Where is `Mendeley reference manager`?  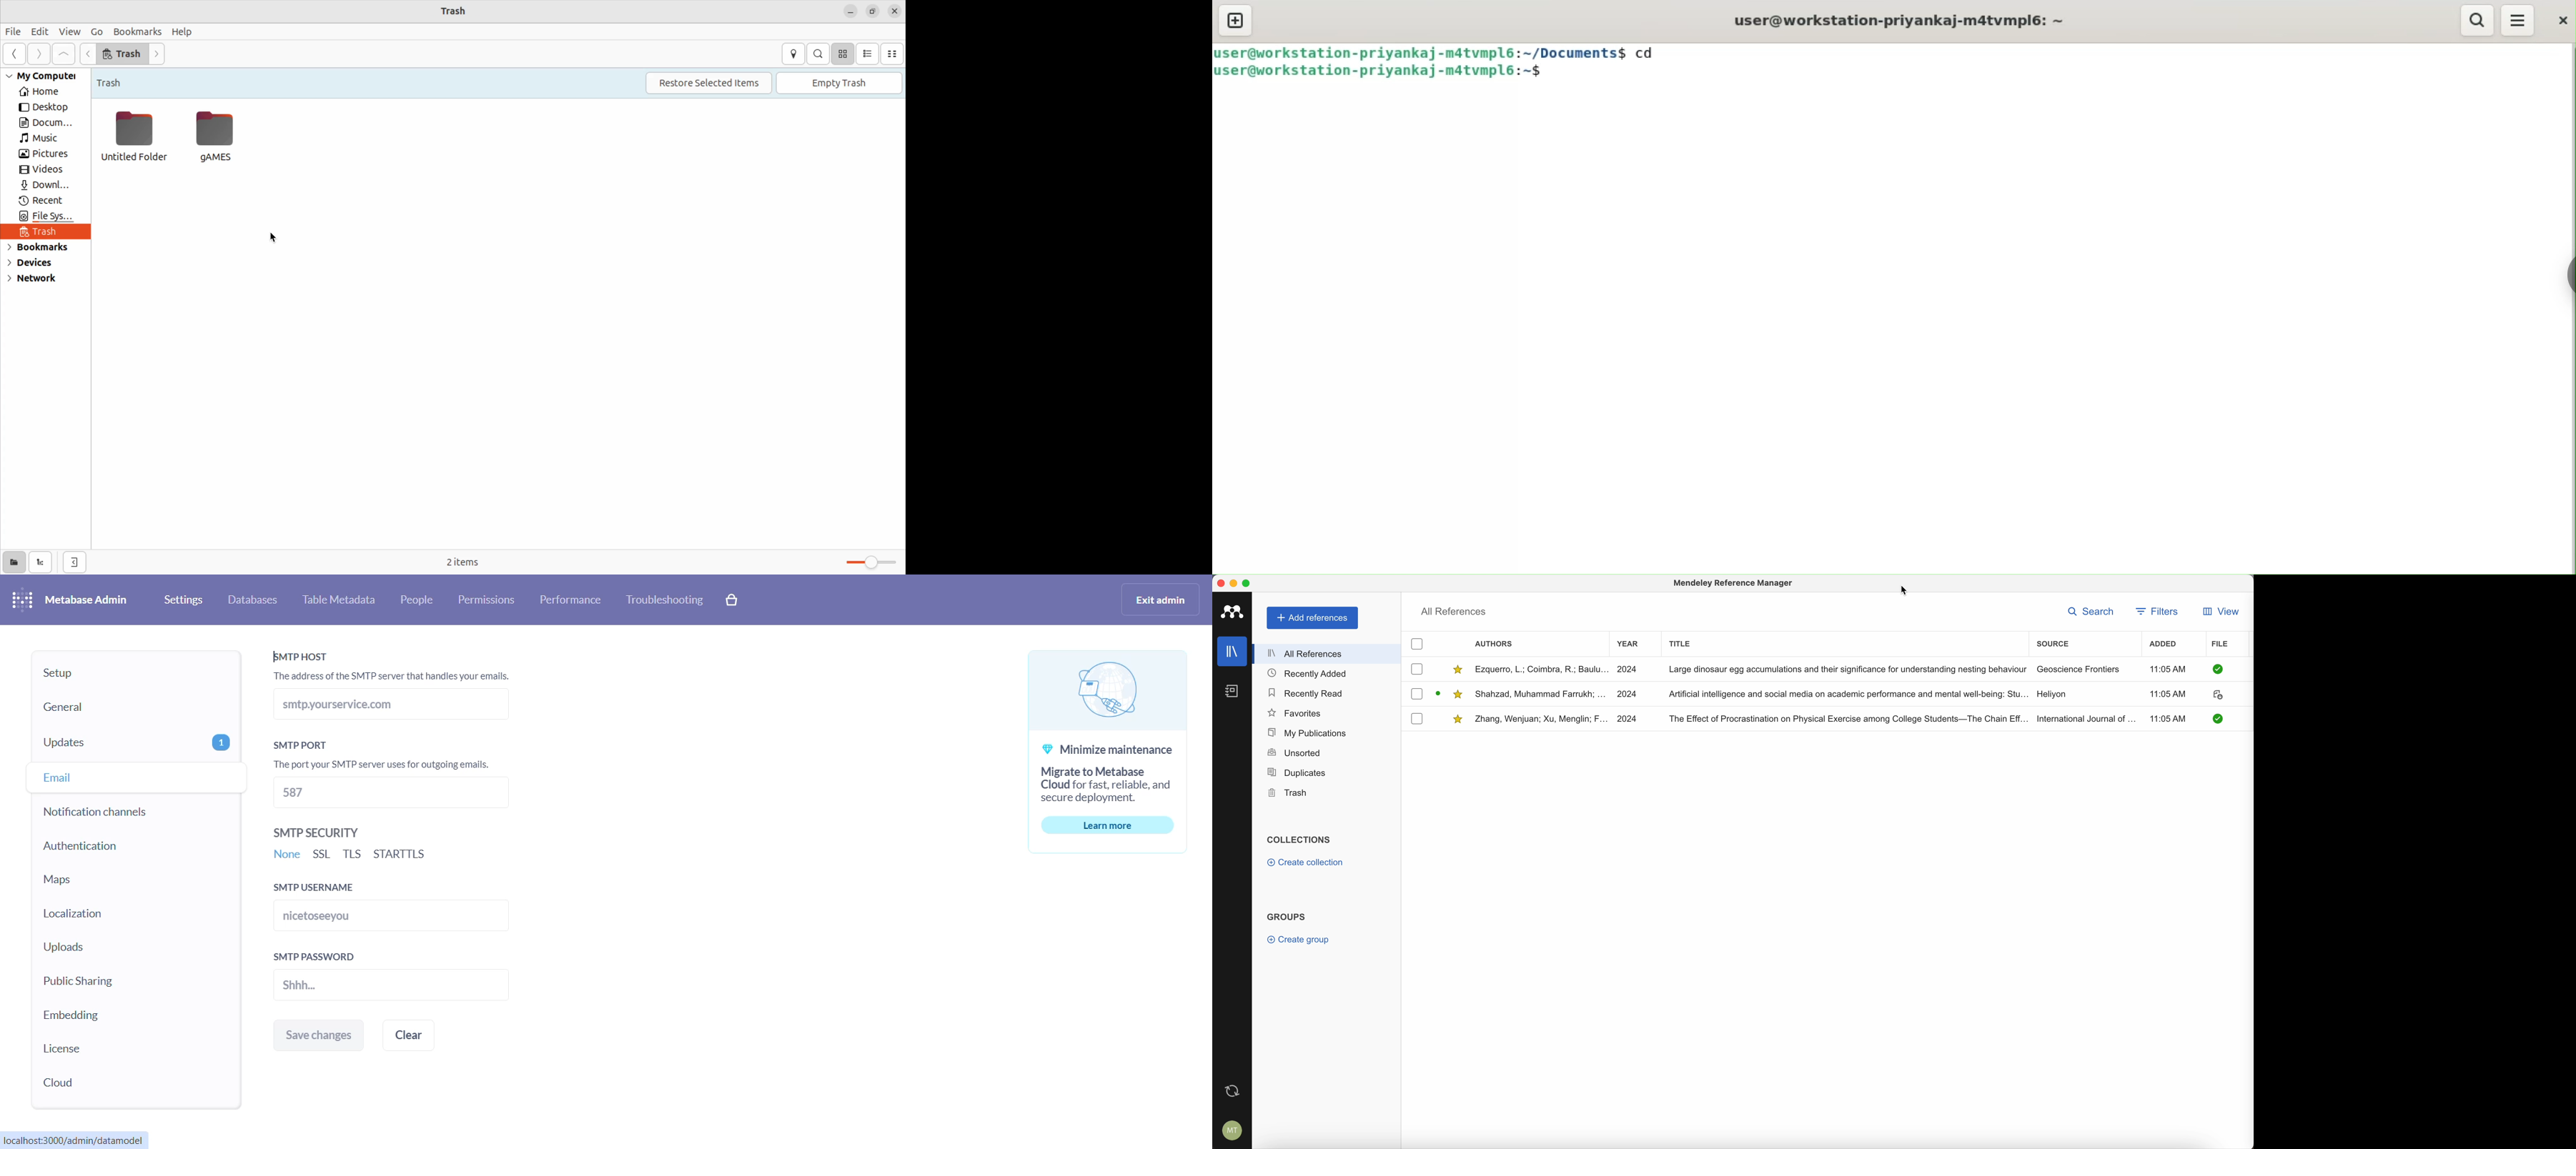
Mendeley reference manager is located at coordinates (1734, 585).